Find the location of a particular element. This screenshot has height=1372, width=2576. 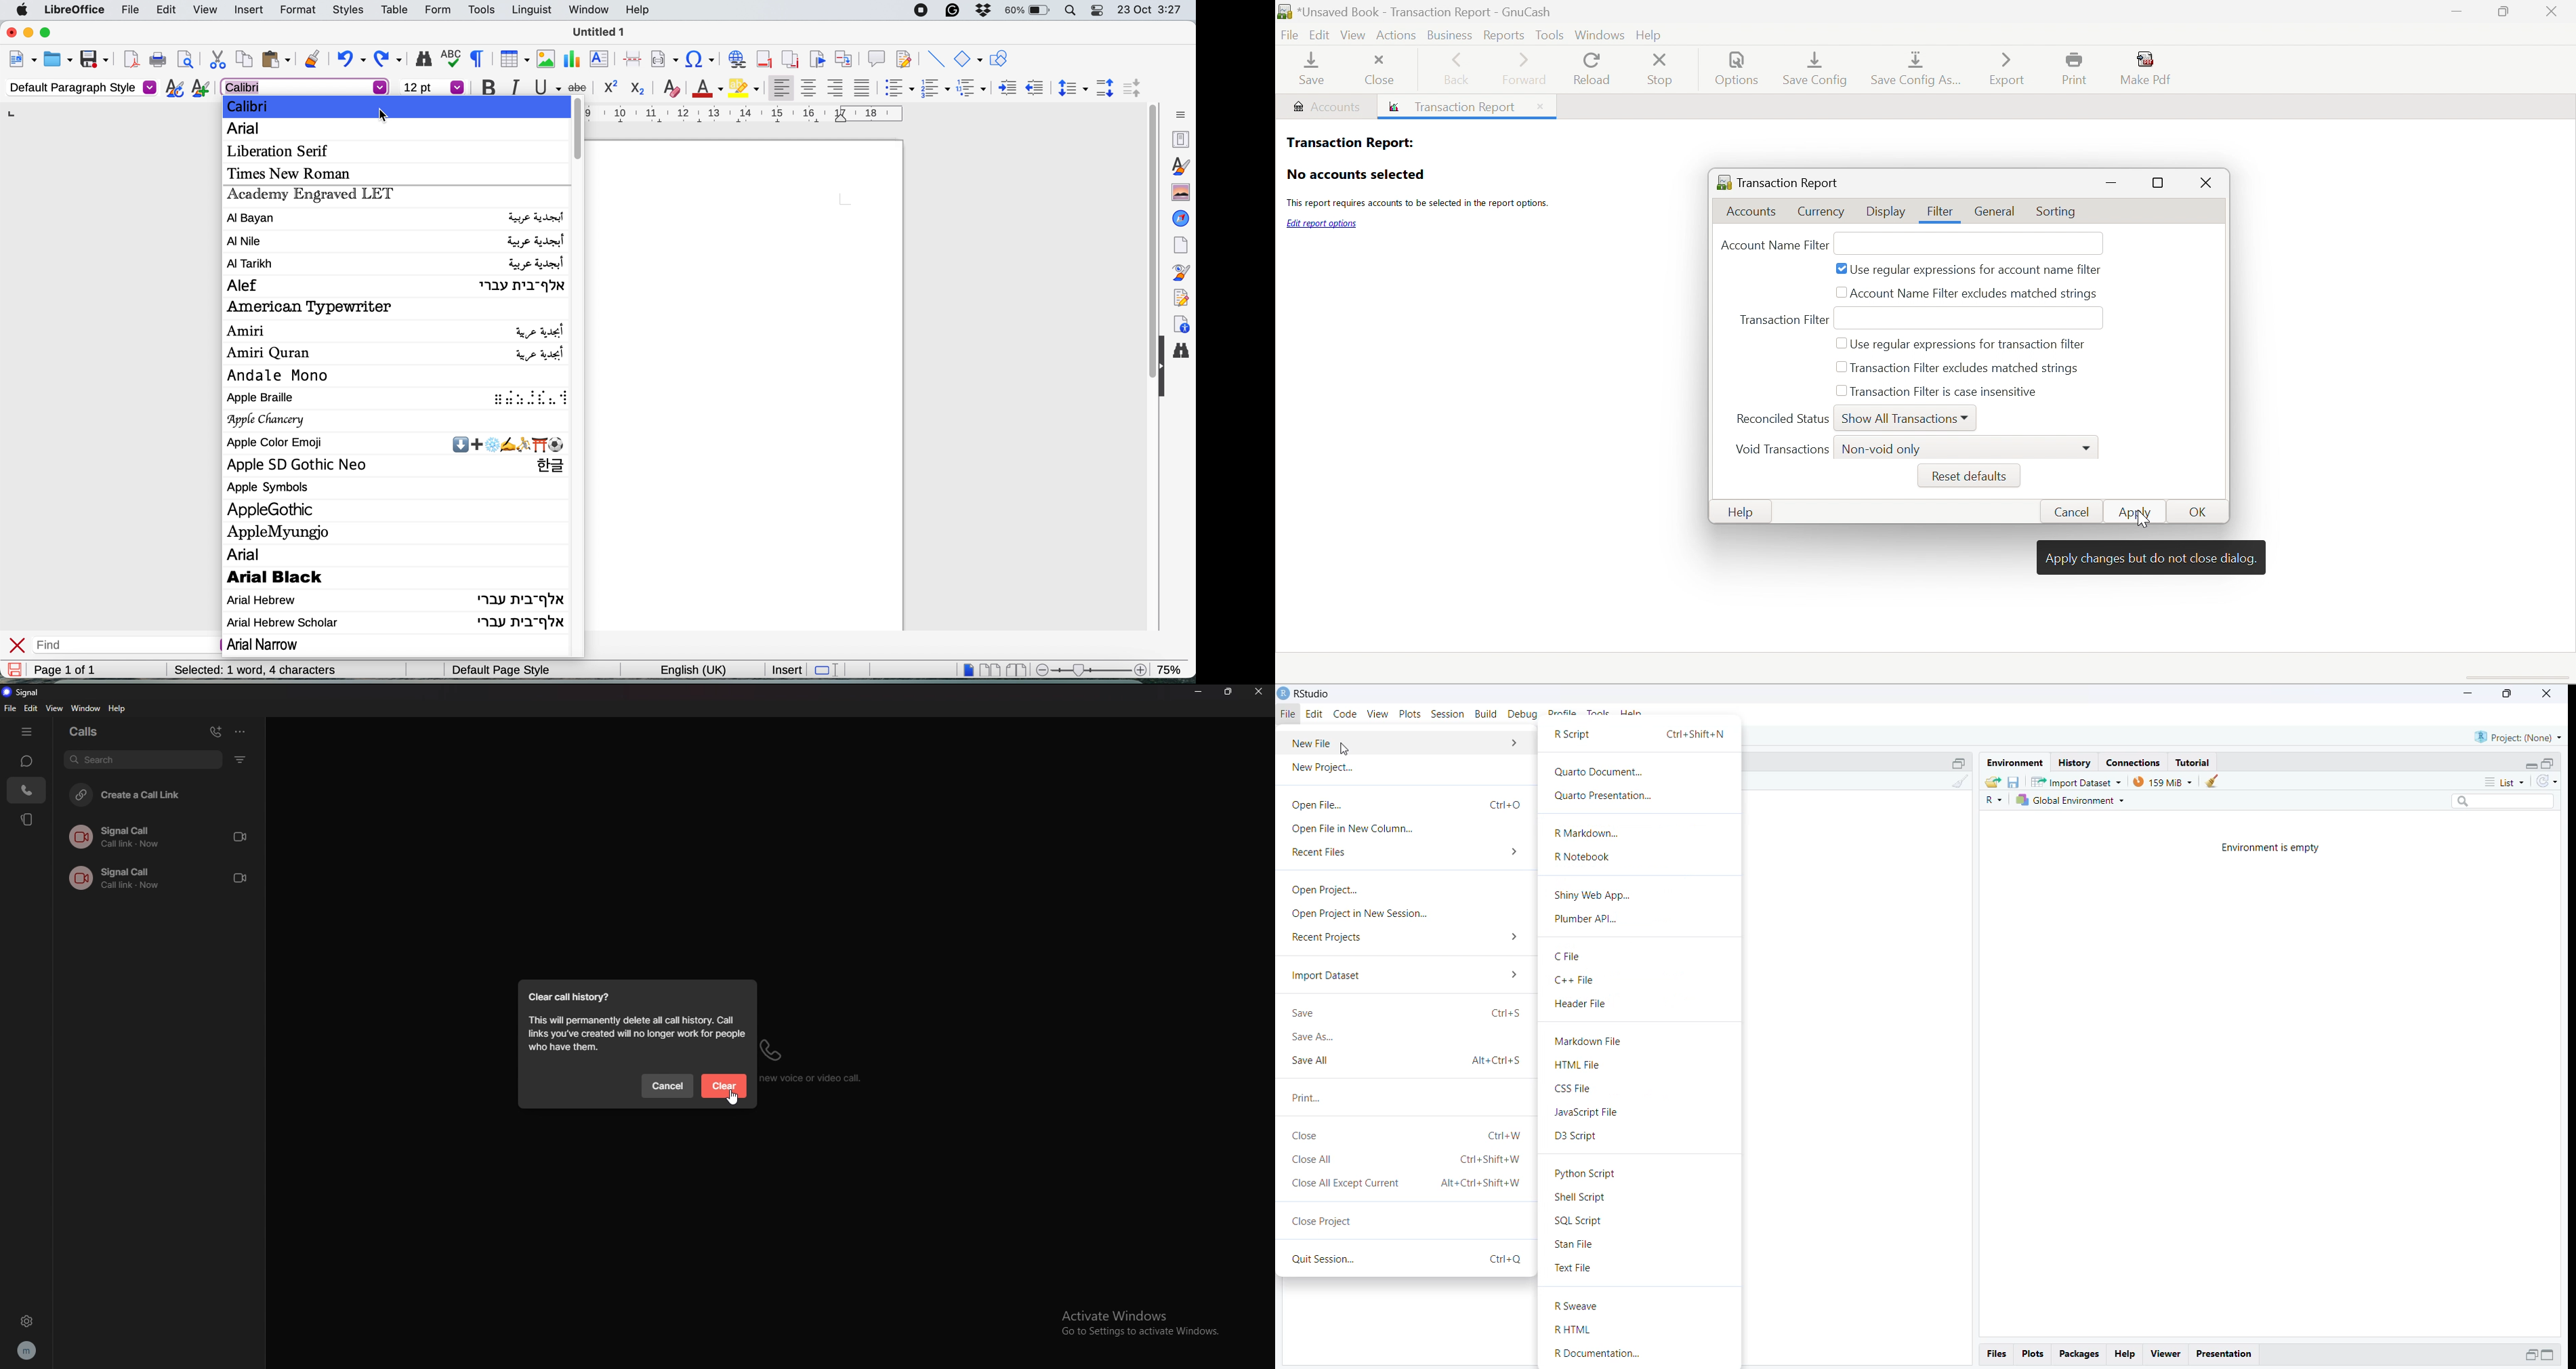

basic shapes is located at coordinates (969, 61).